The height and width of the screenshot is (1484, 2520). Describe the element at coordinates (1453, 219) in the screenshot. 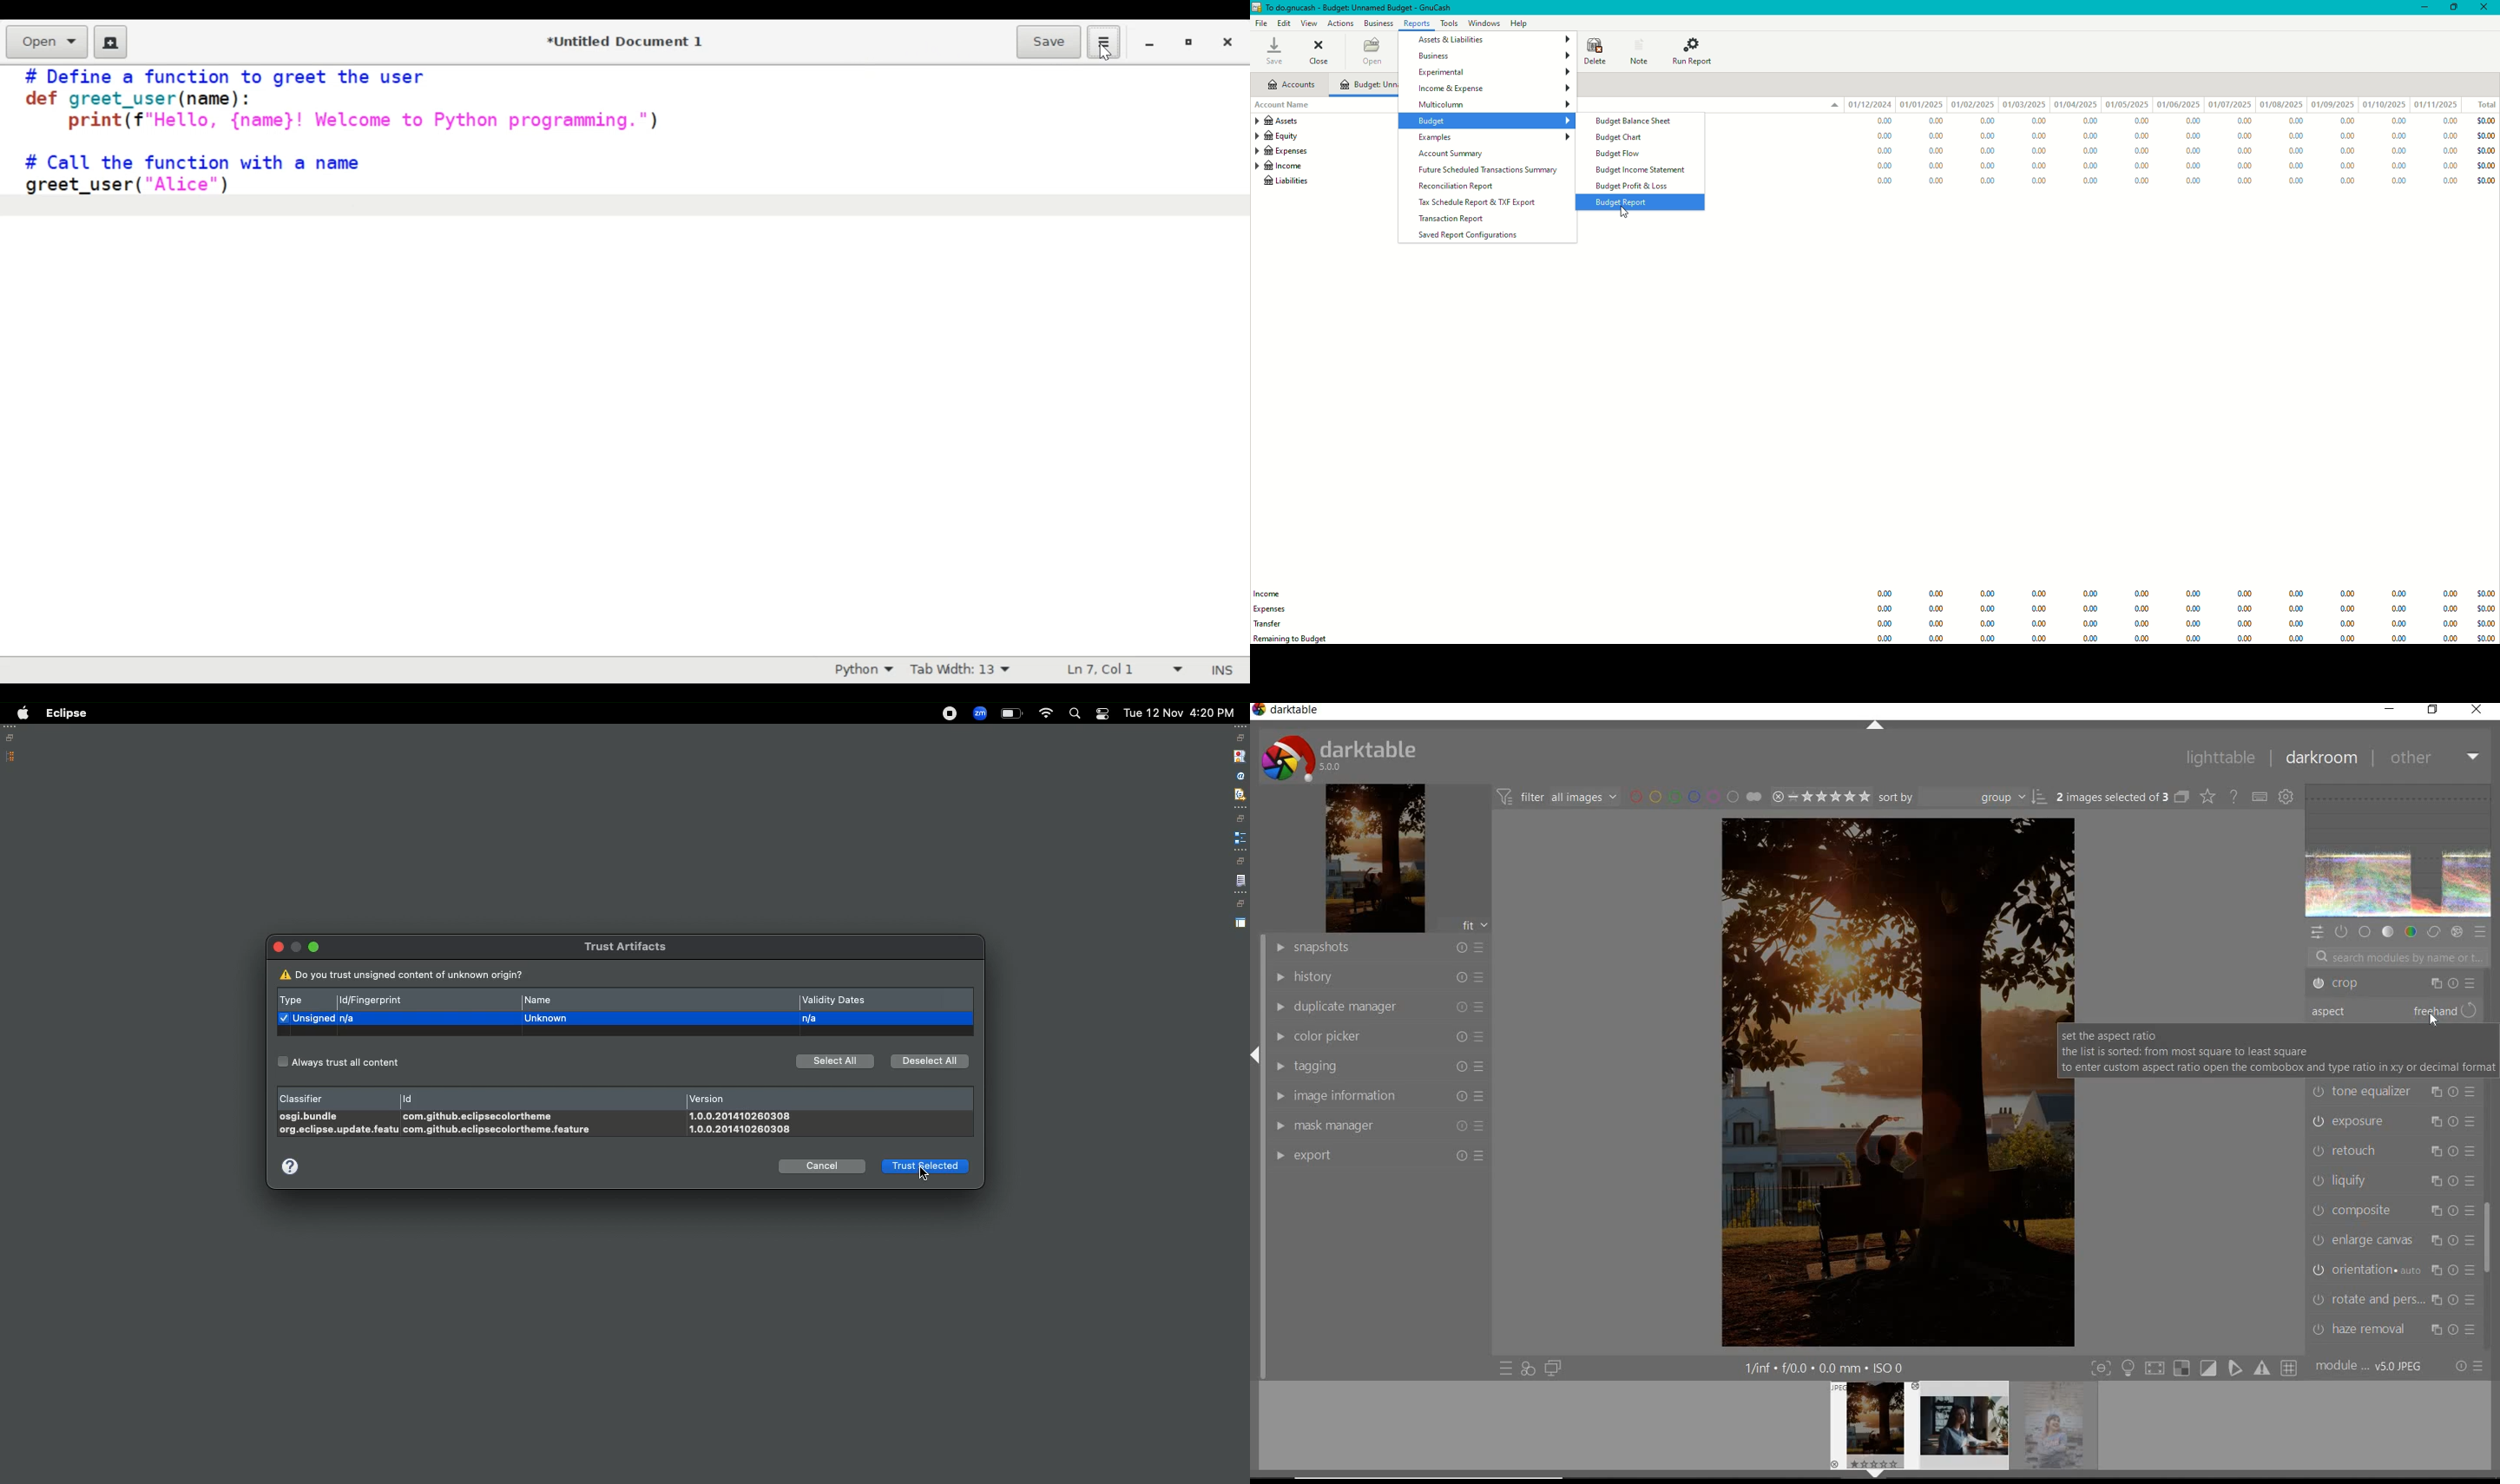

I see `Transaction Report` at that location.